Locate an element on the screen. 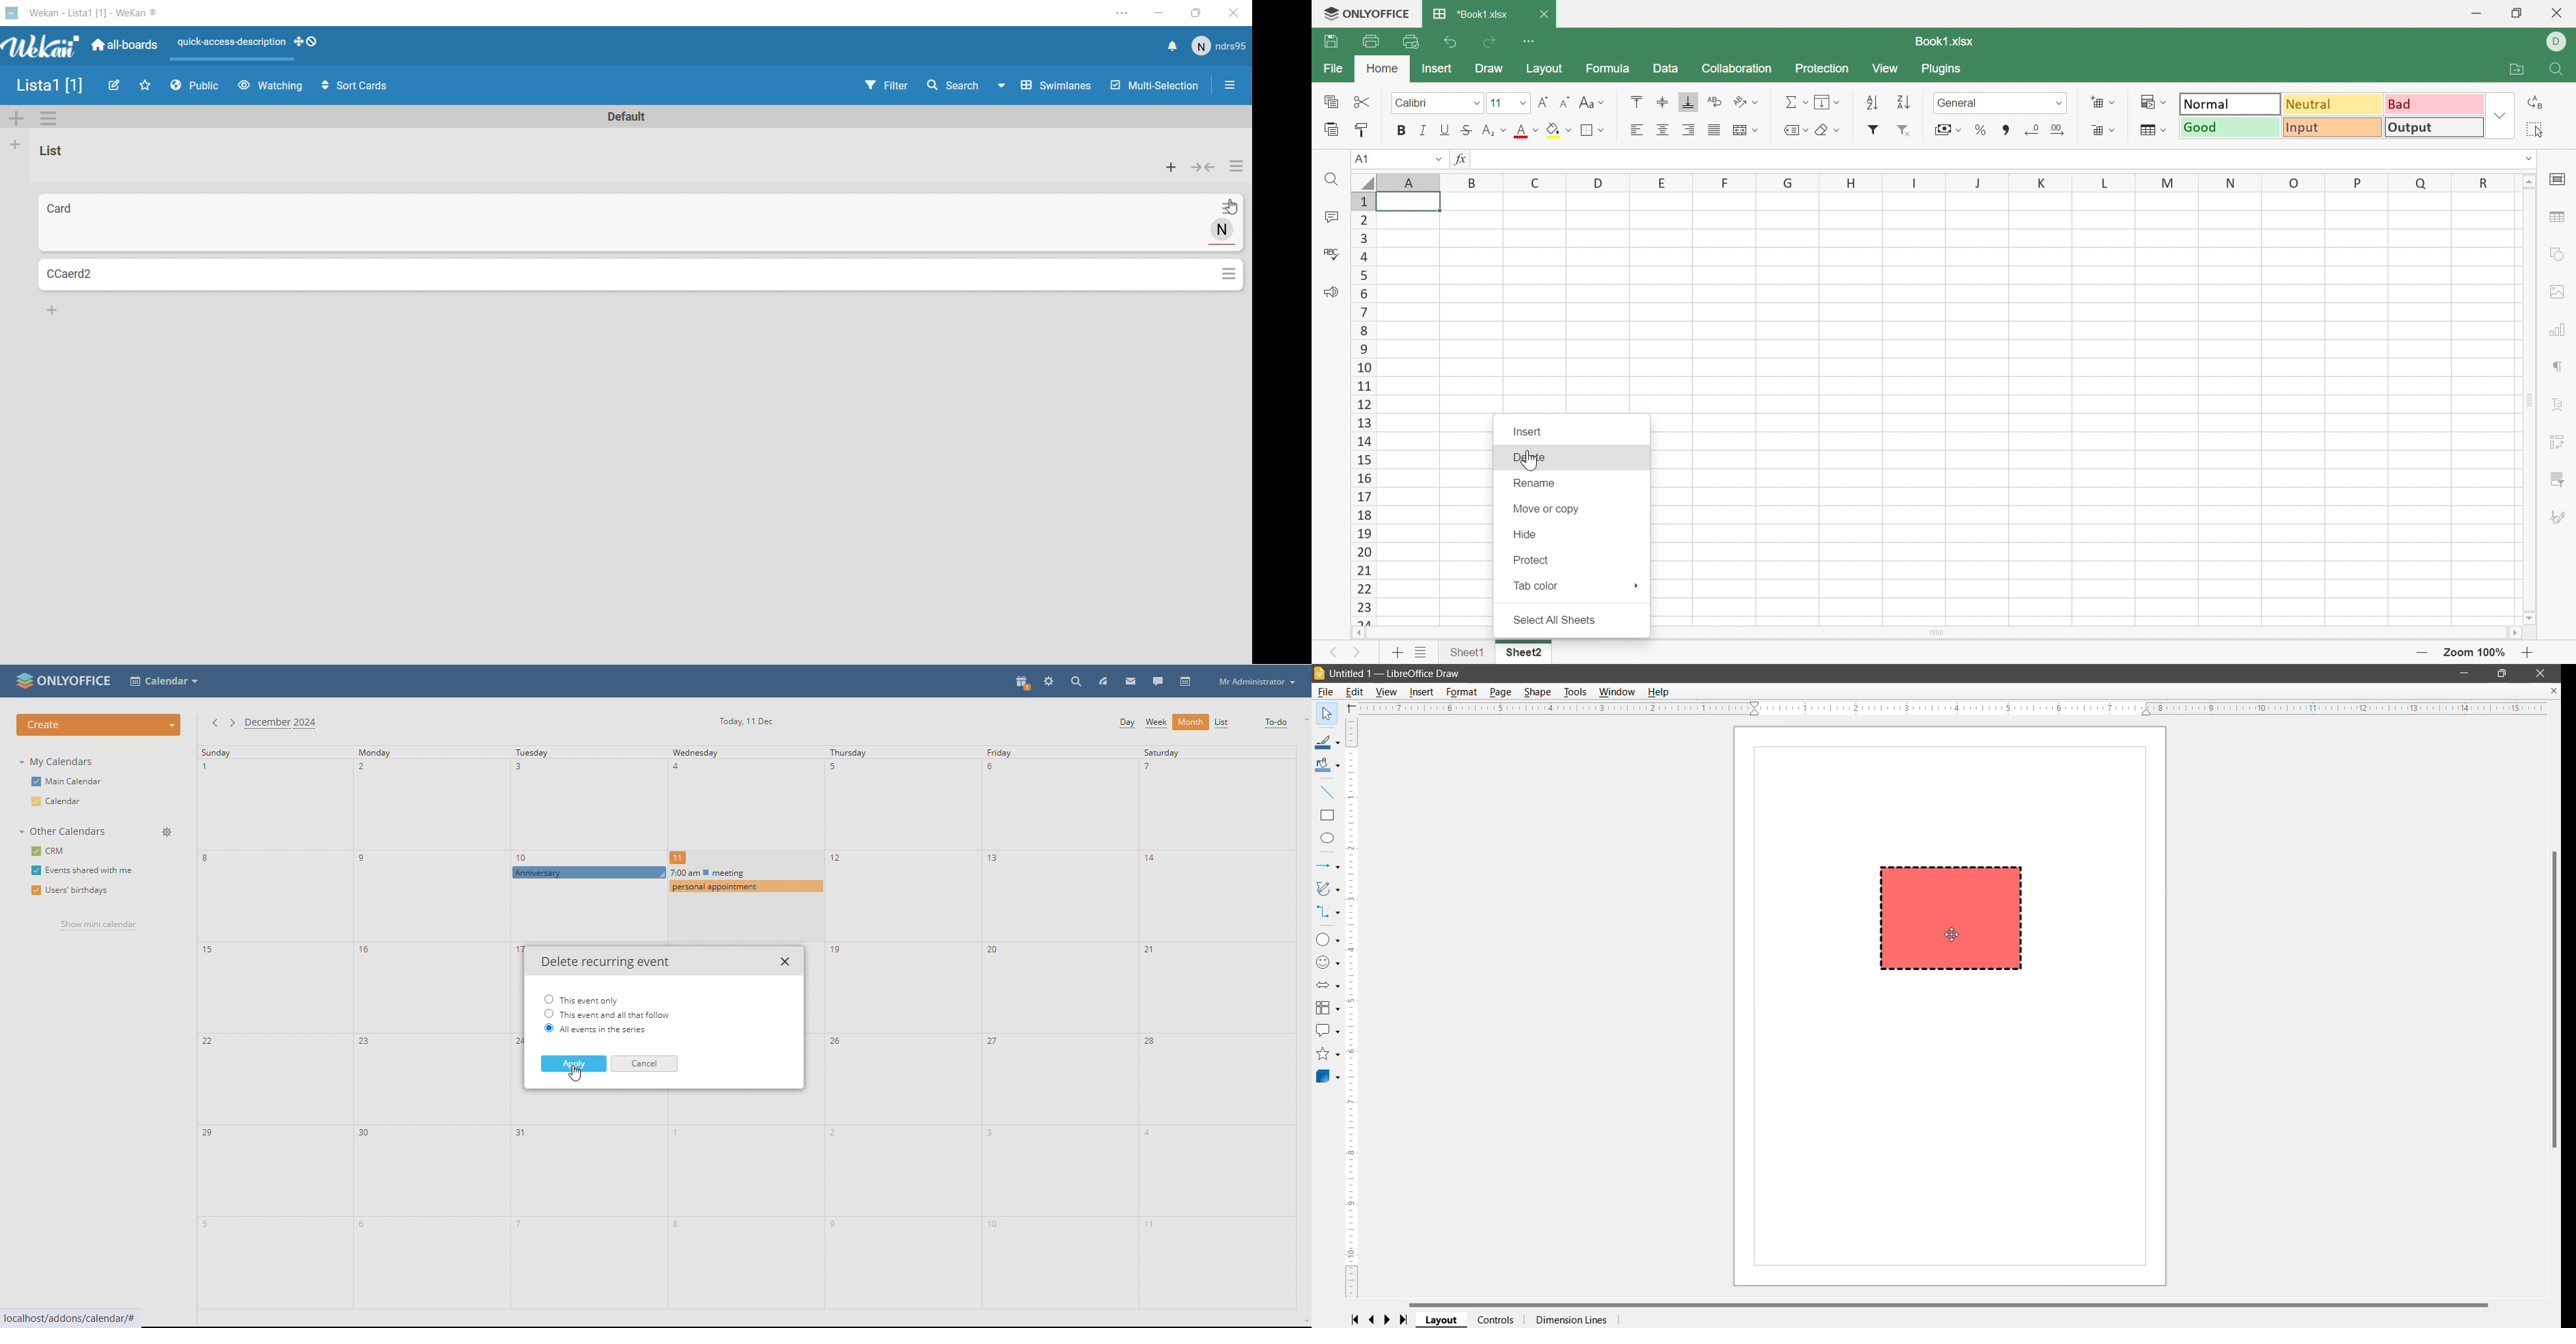 The image size is (2576, 1344). Find is located at coordinates (1335, 180).